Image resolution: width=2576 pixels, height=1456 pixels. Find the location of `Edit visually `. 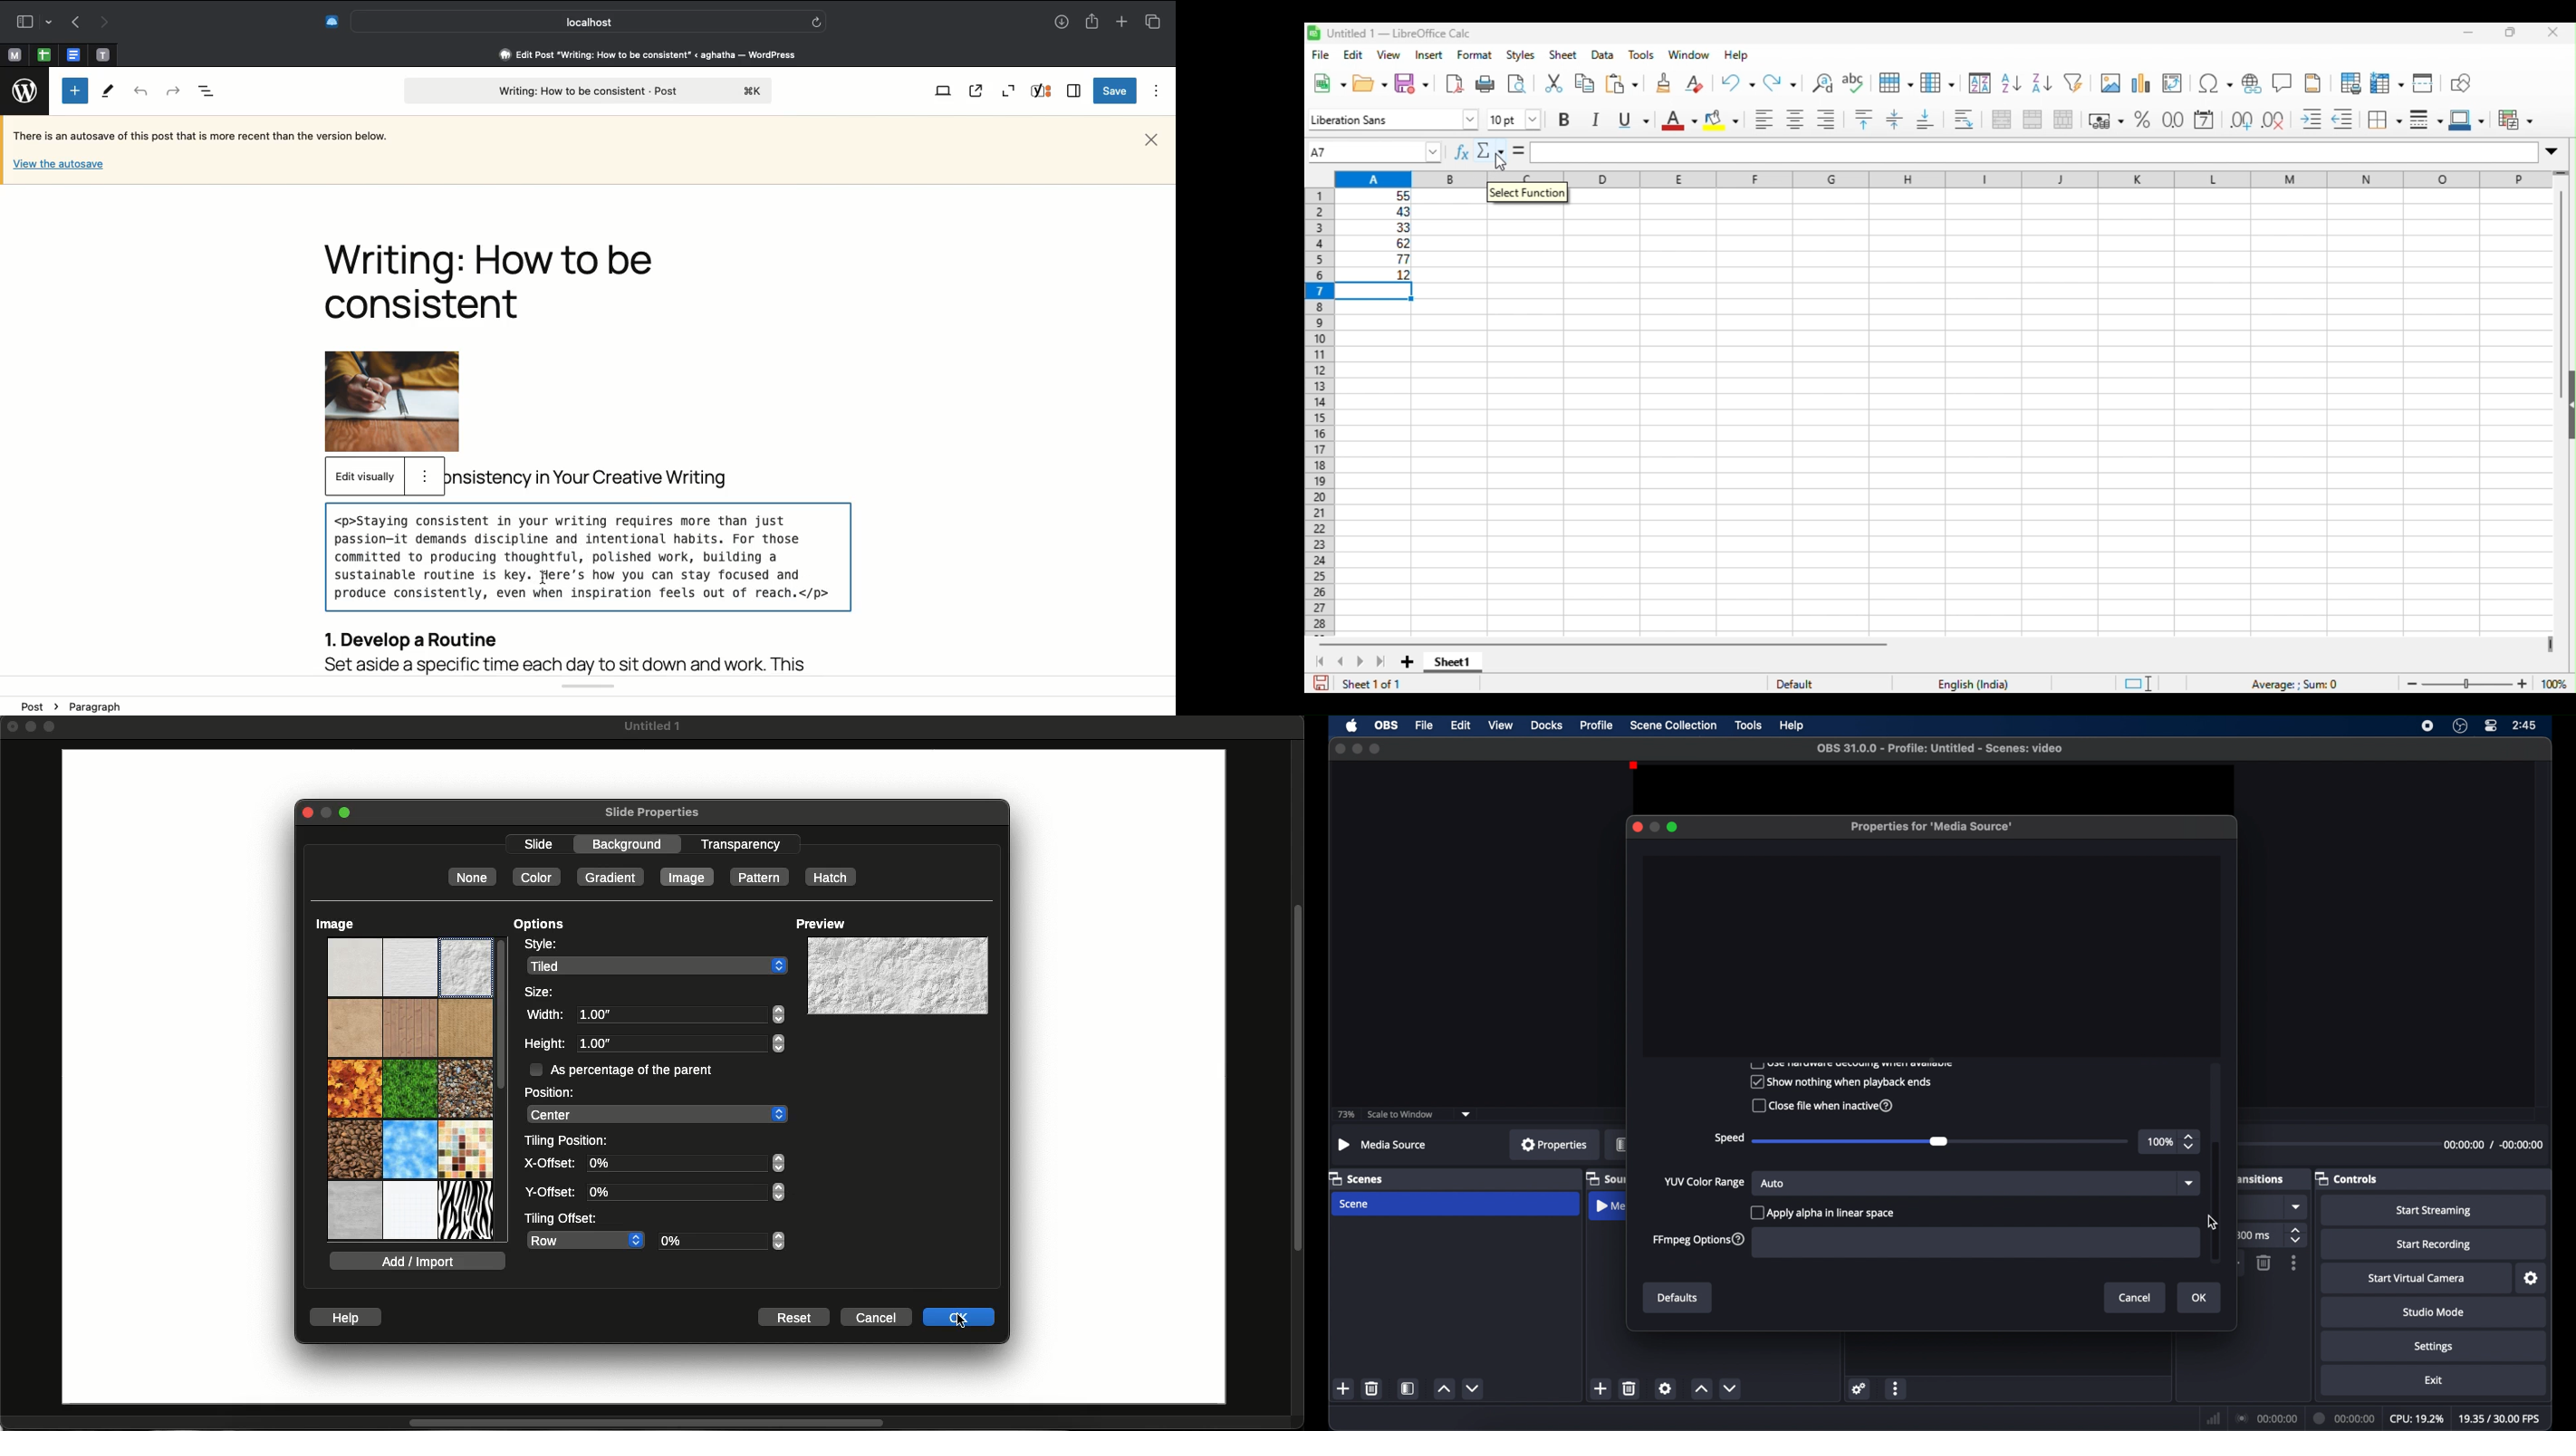

Edit visually  is located at coordinates (364, 477).